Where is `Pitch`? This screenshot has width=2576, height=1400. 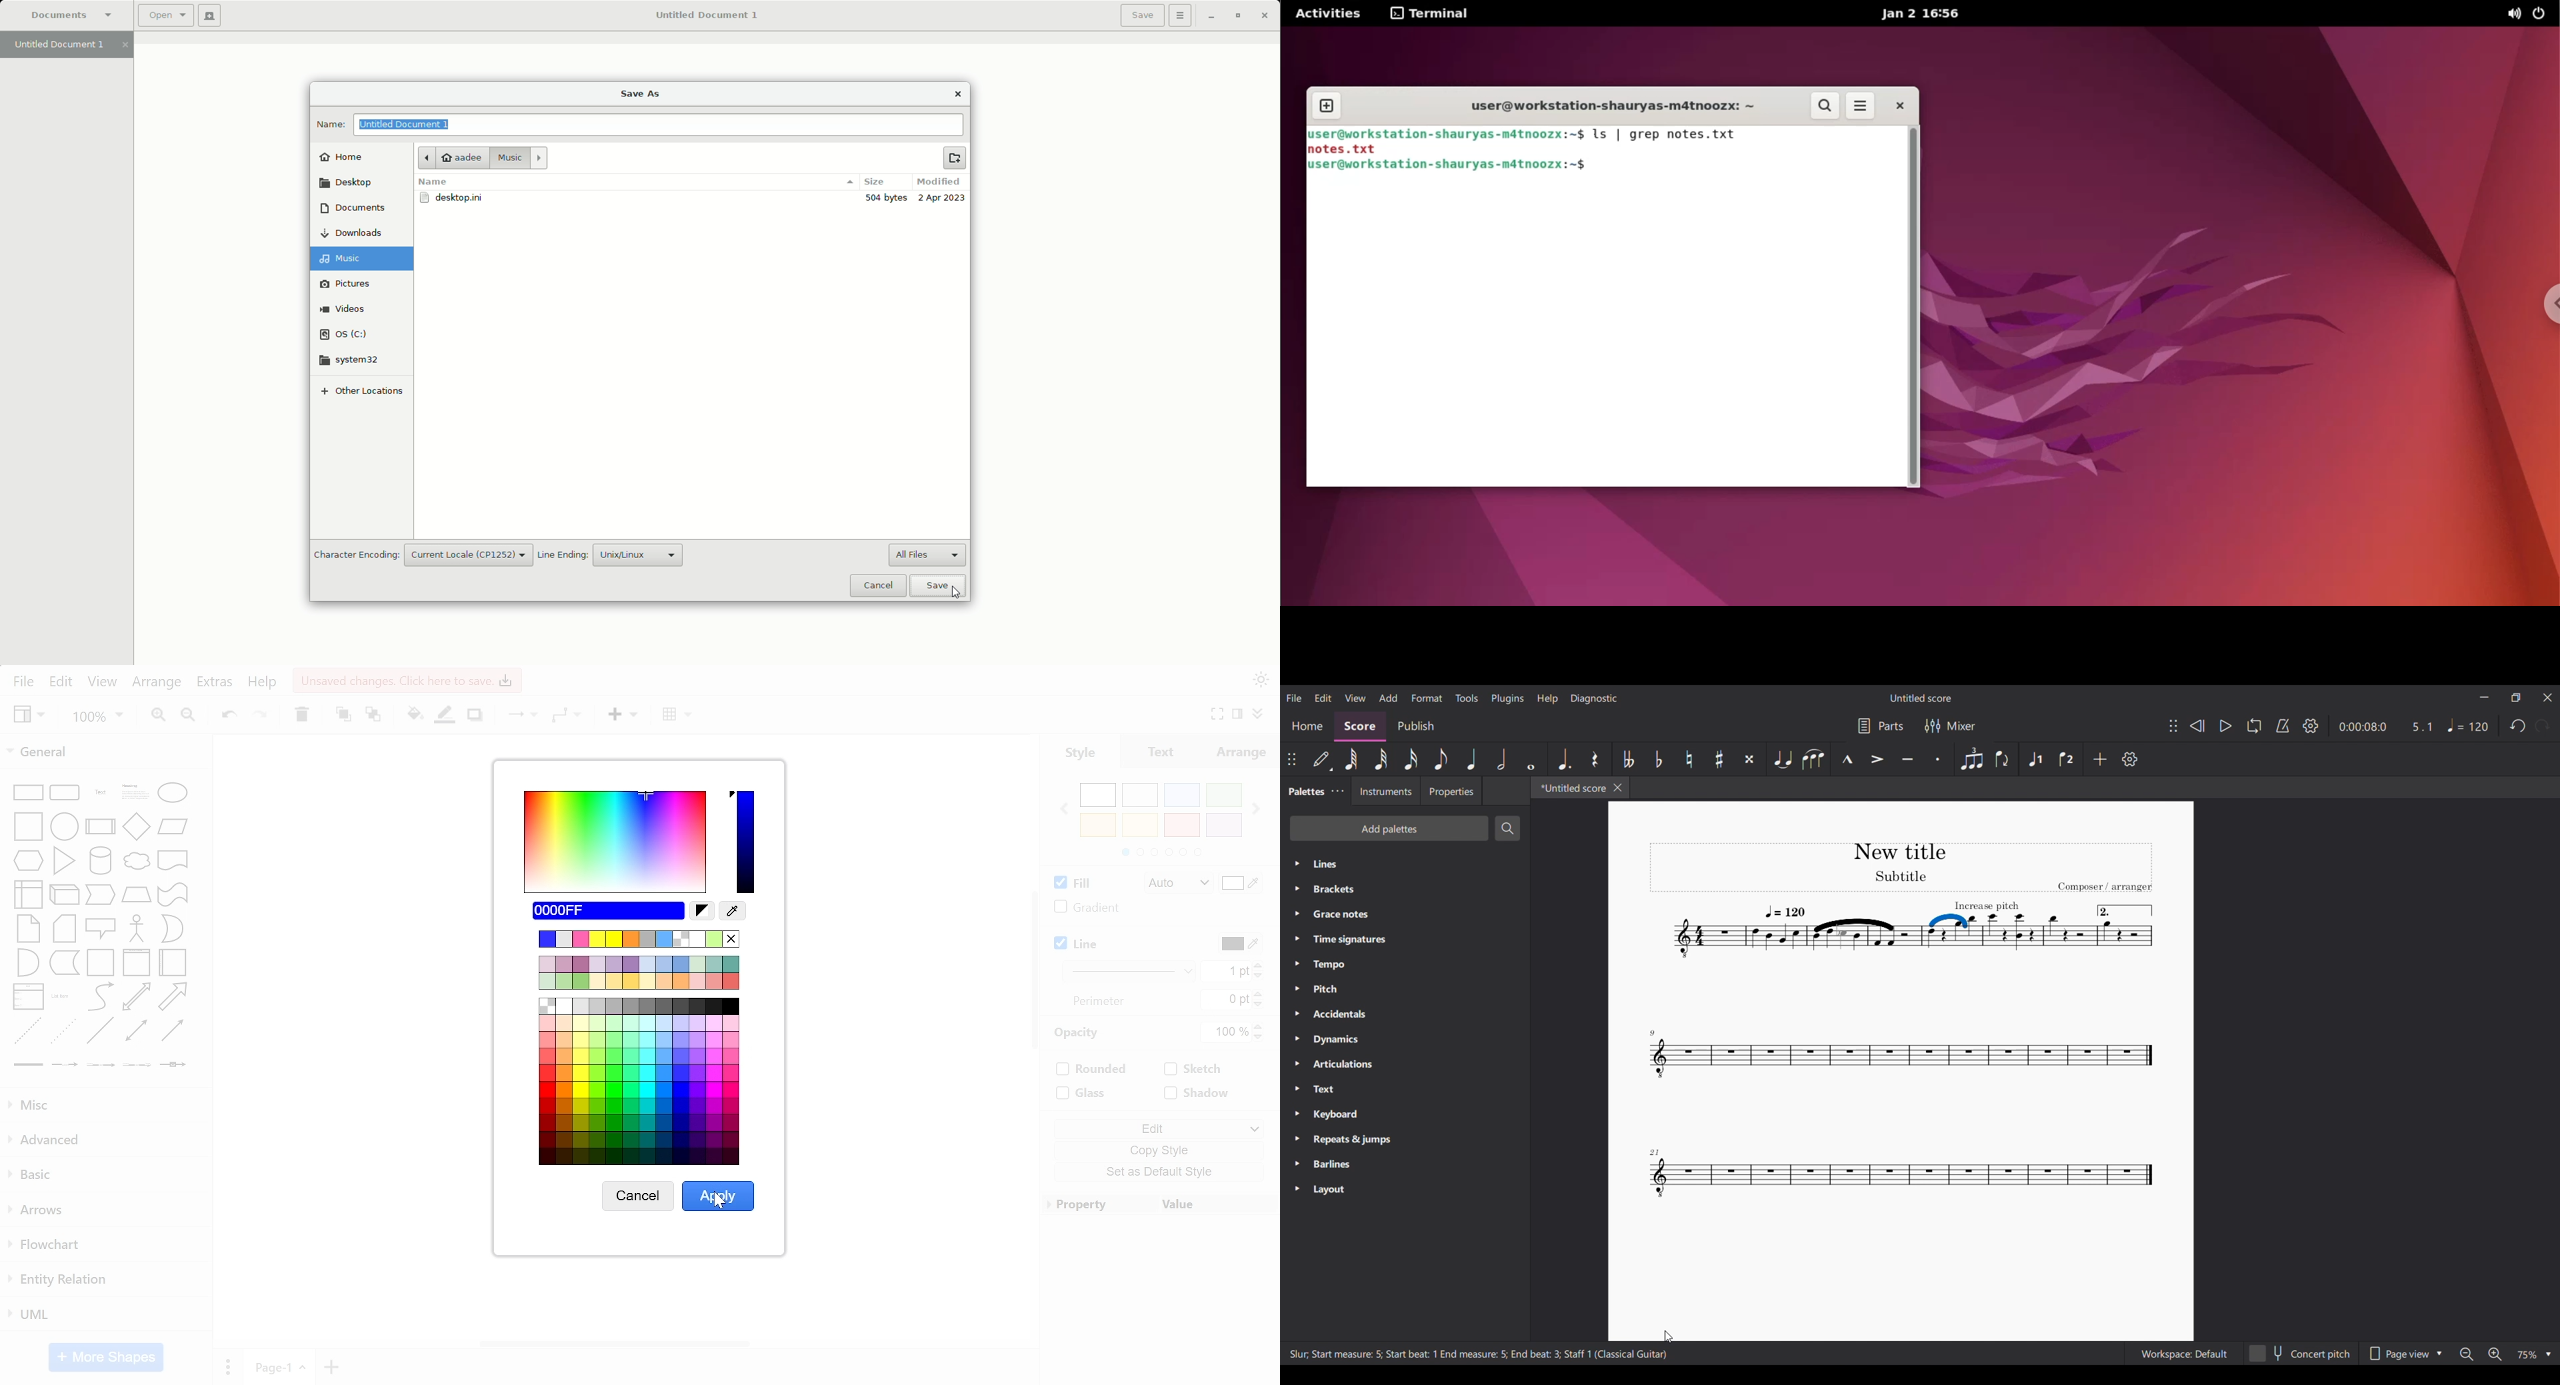
Pitch is located at coordinates (1405, 989).